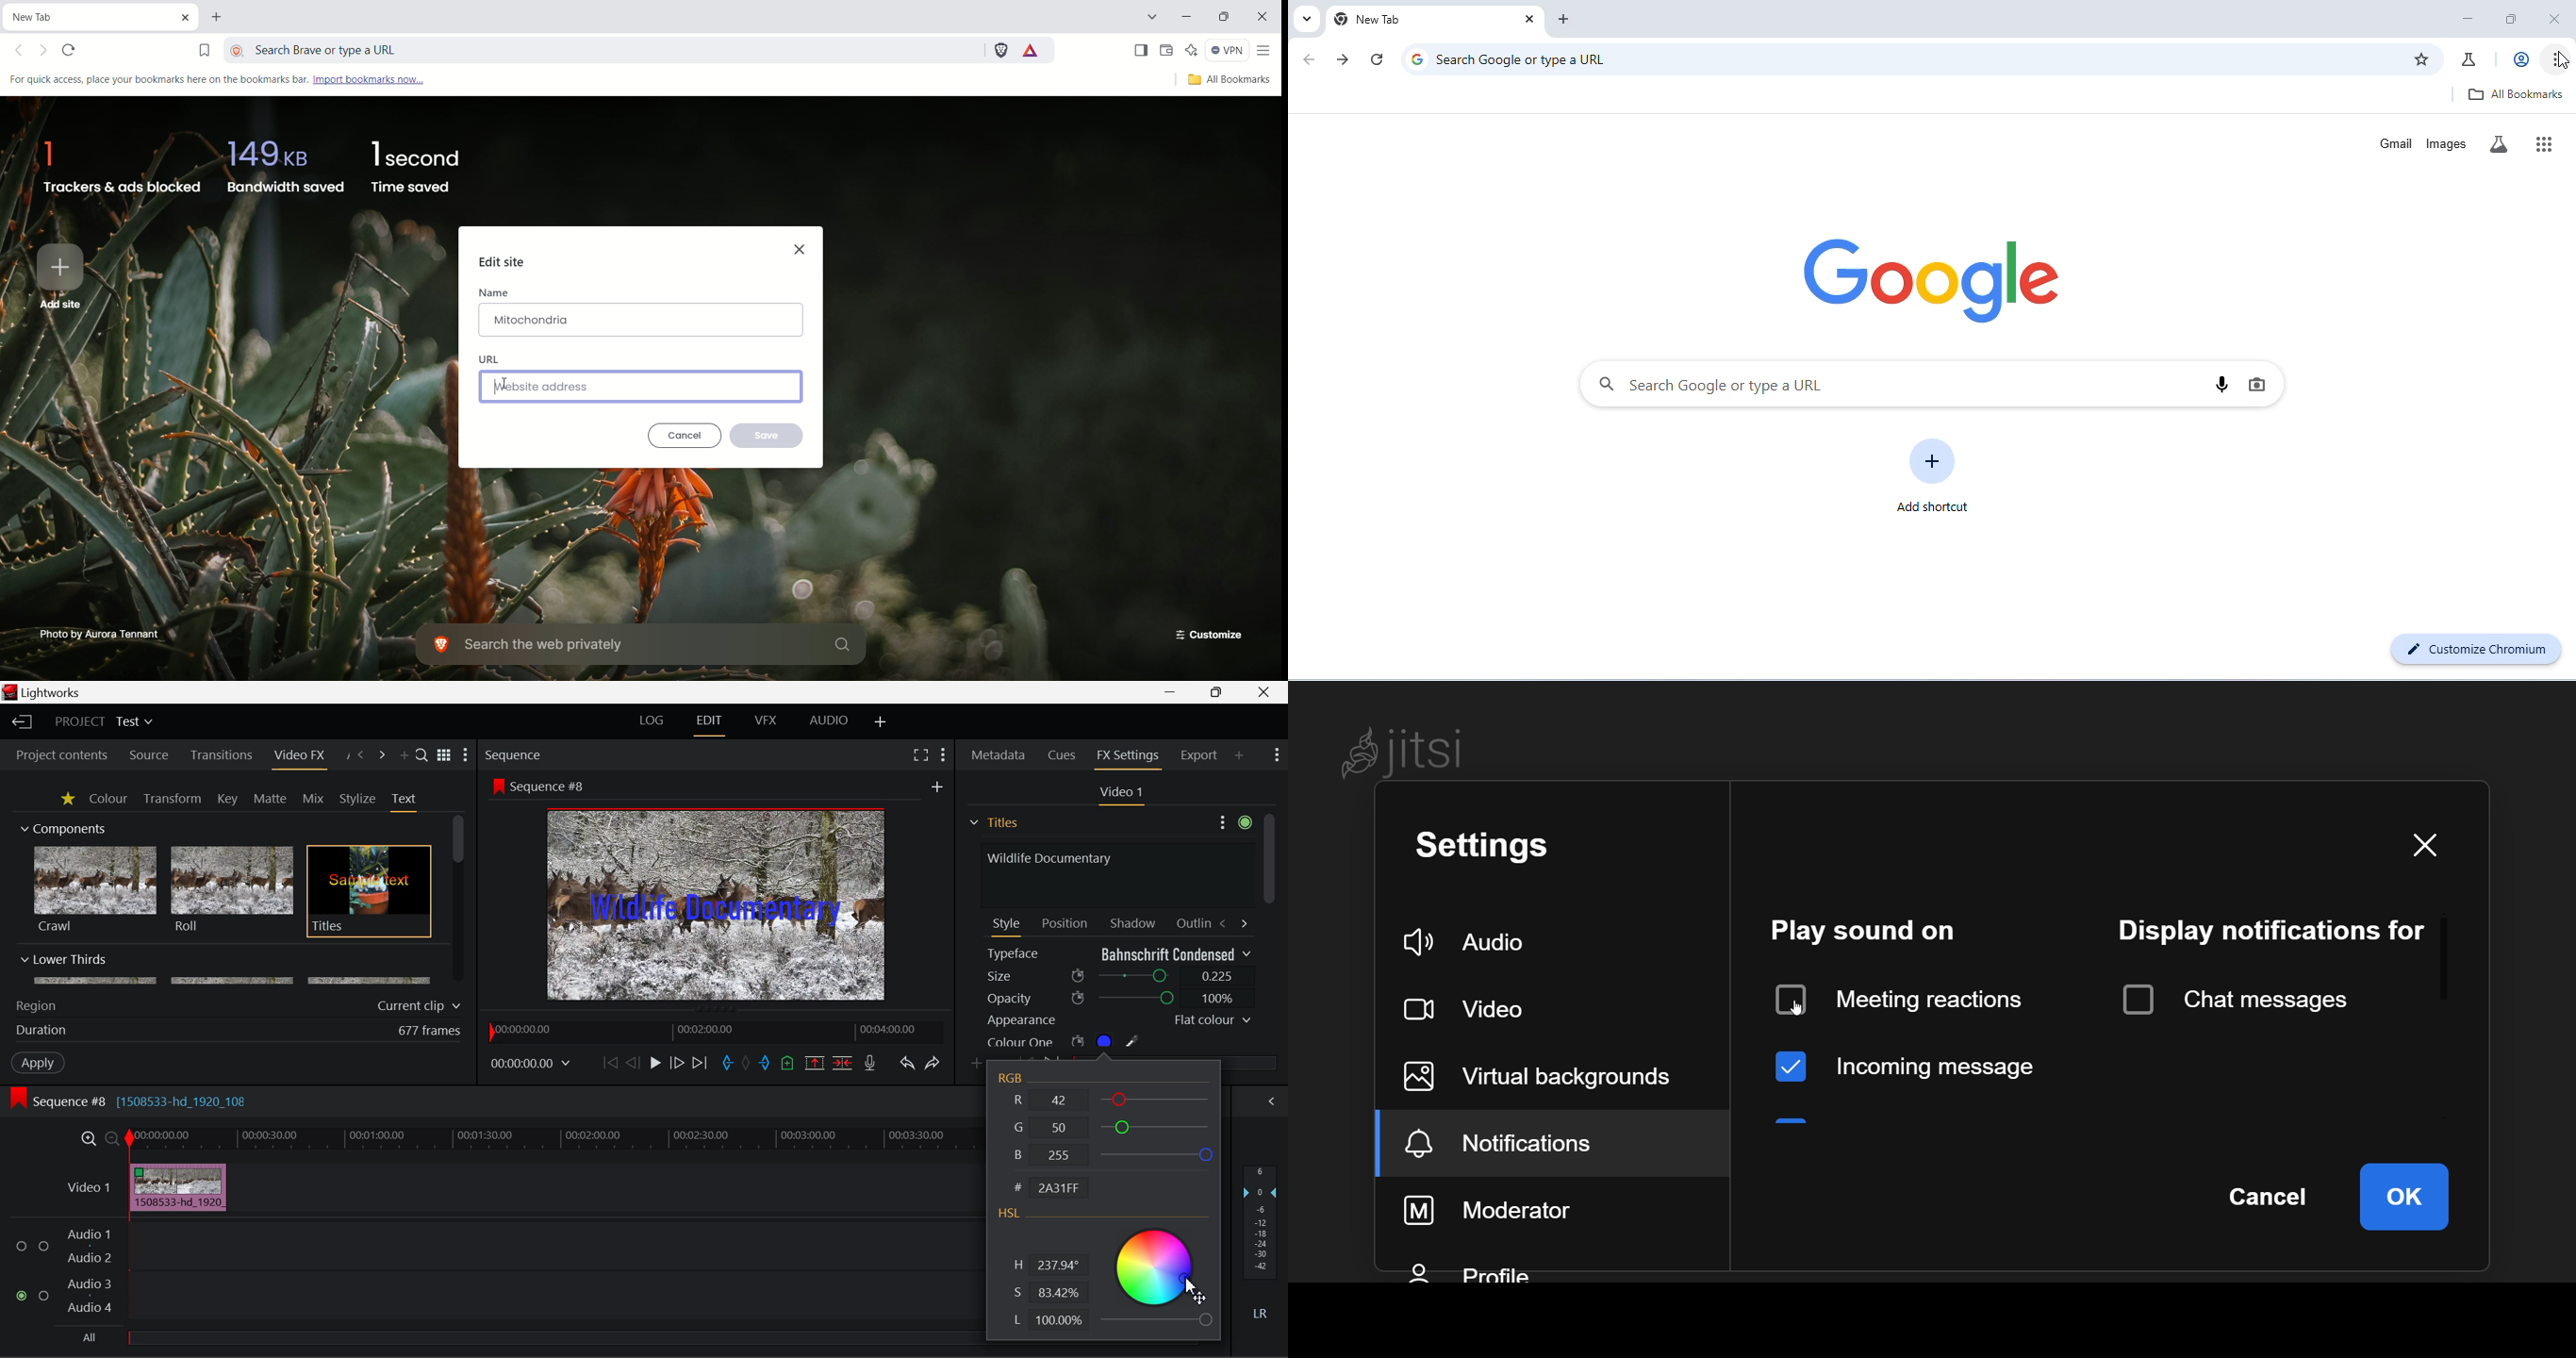 This screenshot has height=1372, width=2576. Describe the element at coordinates (46, 1297) in the screenshot. I see `checkbox` at that location.